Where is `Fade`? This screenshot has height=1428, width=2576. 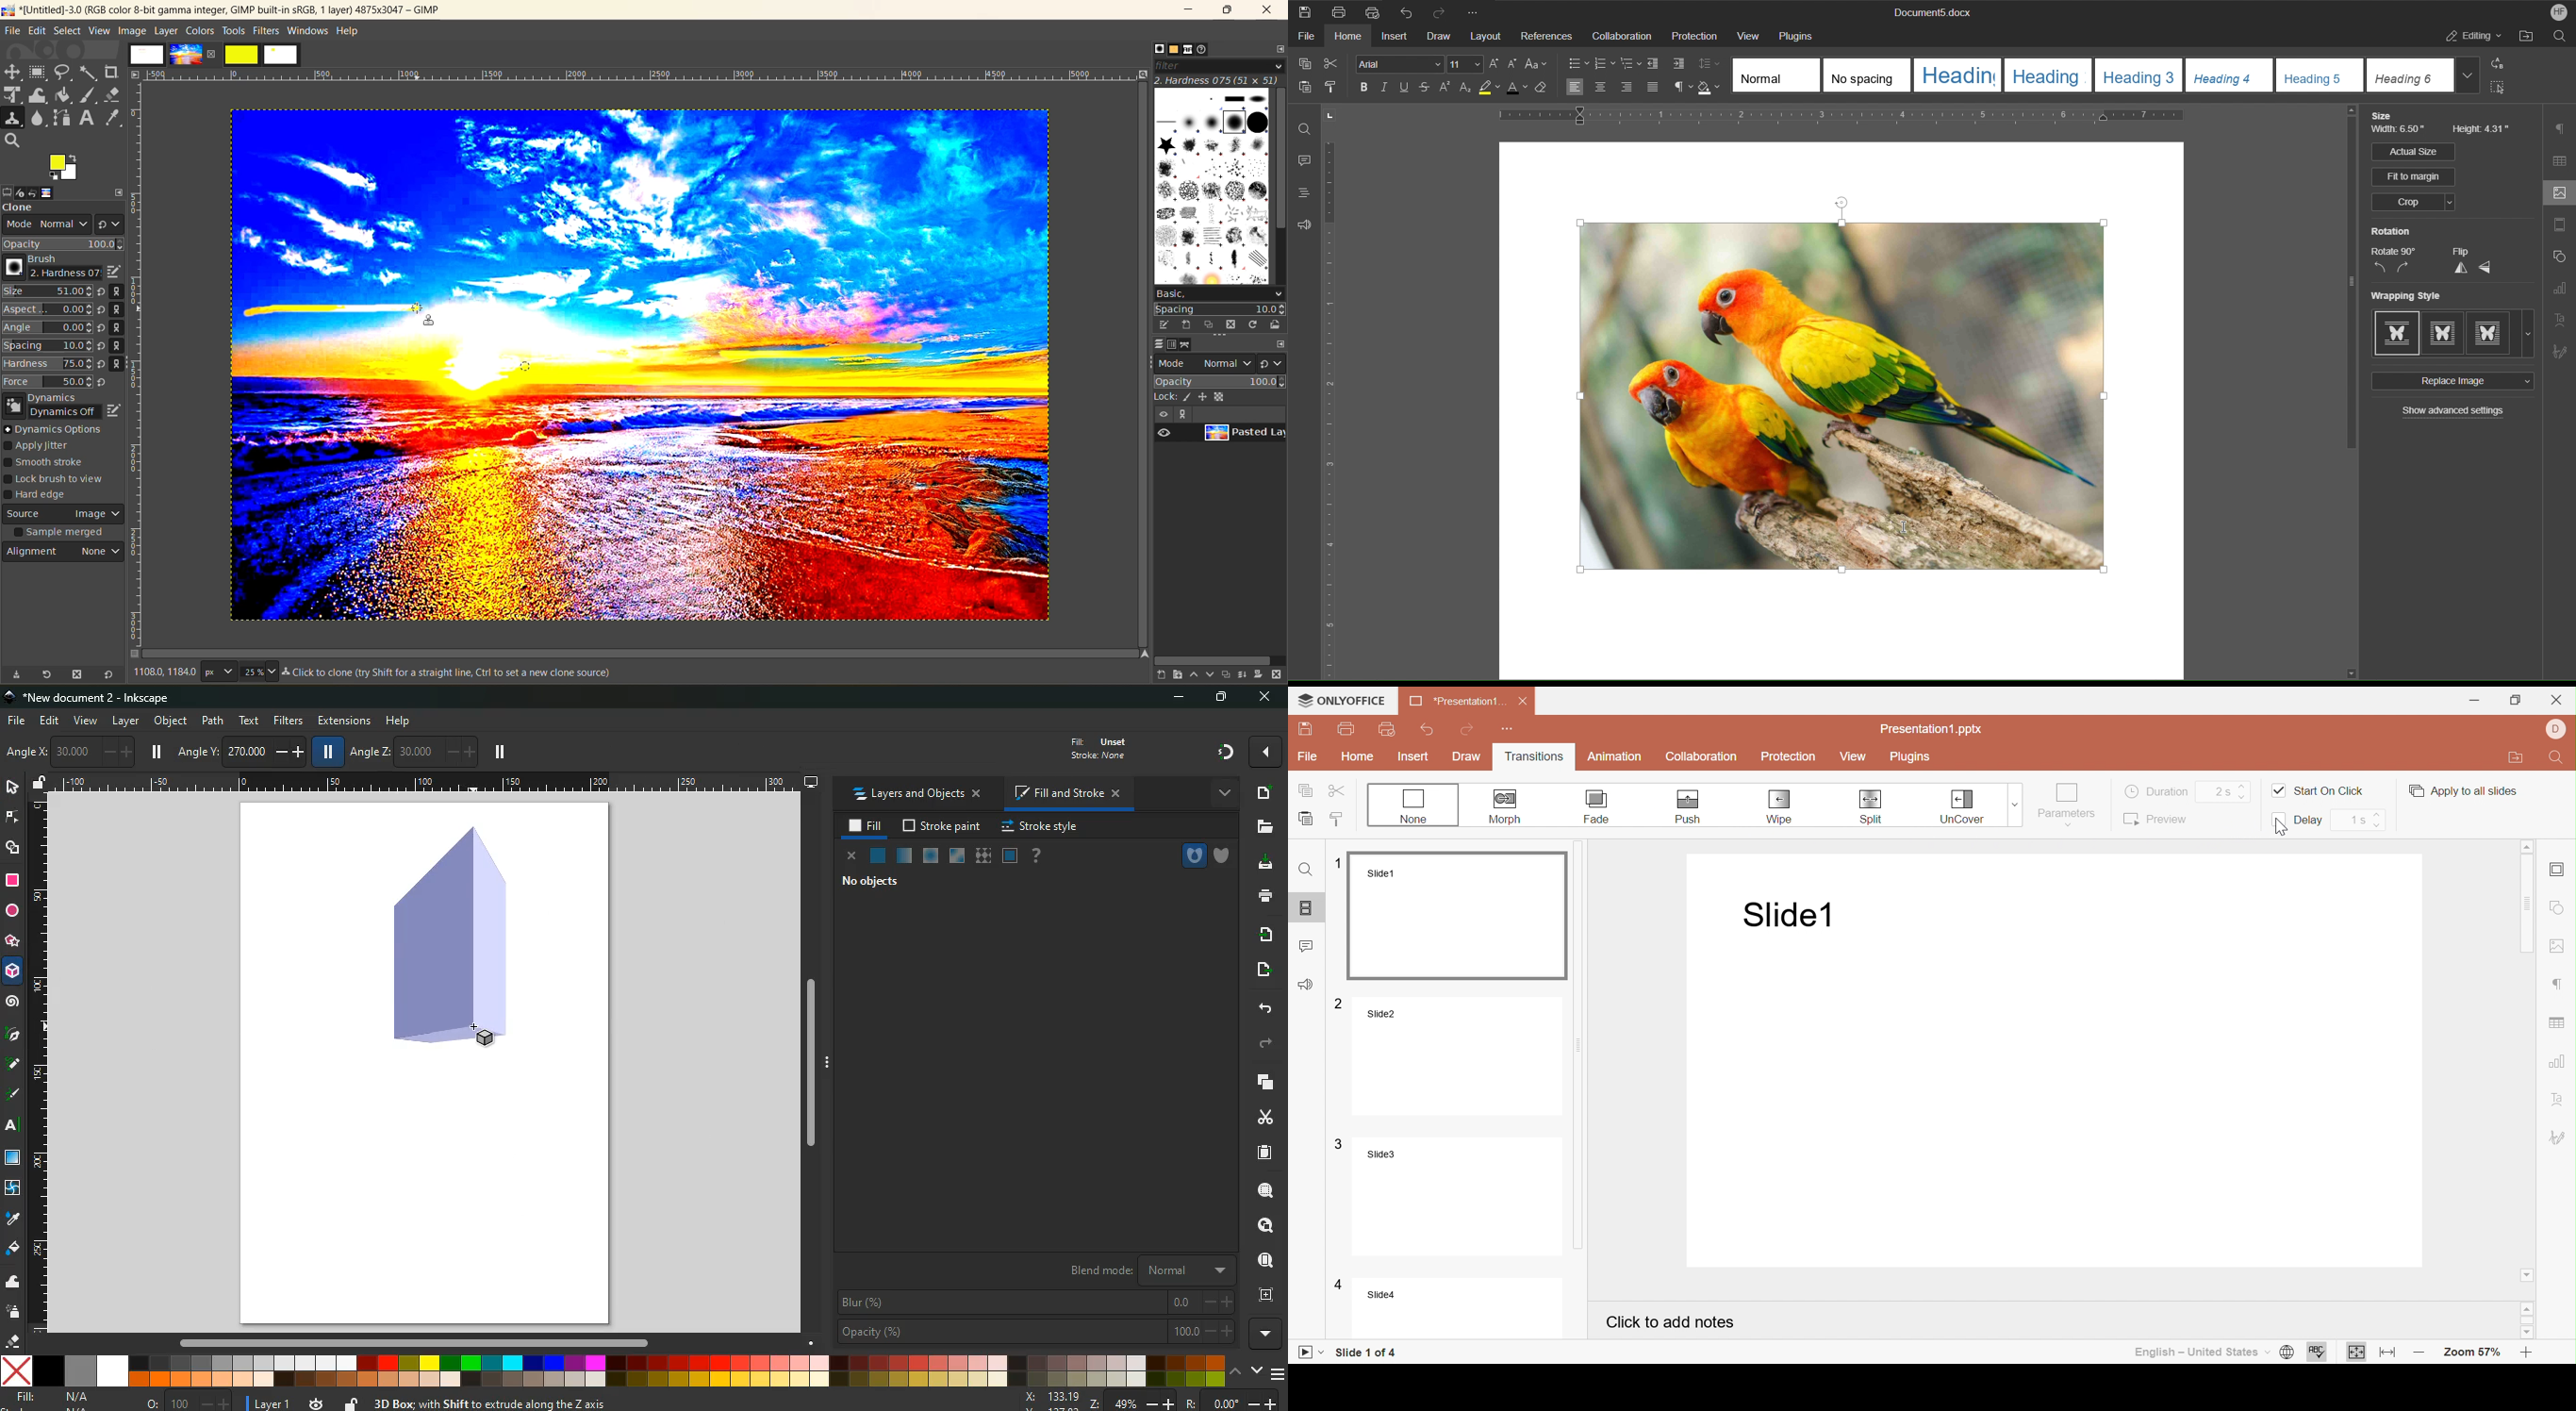
Fade is located at coordinates (1598, 807).